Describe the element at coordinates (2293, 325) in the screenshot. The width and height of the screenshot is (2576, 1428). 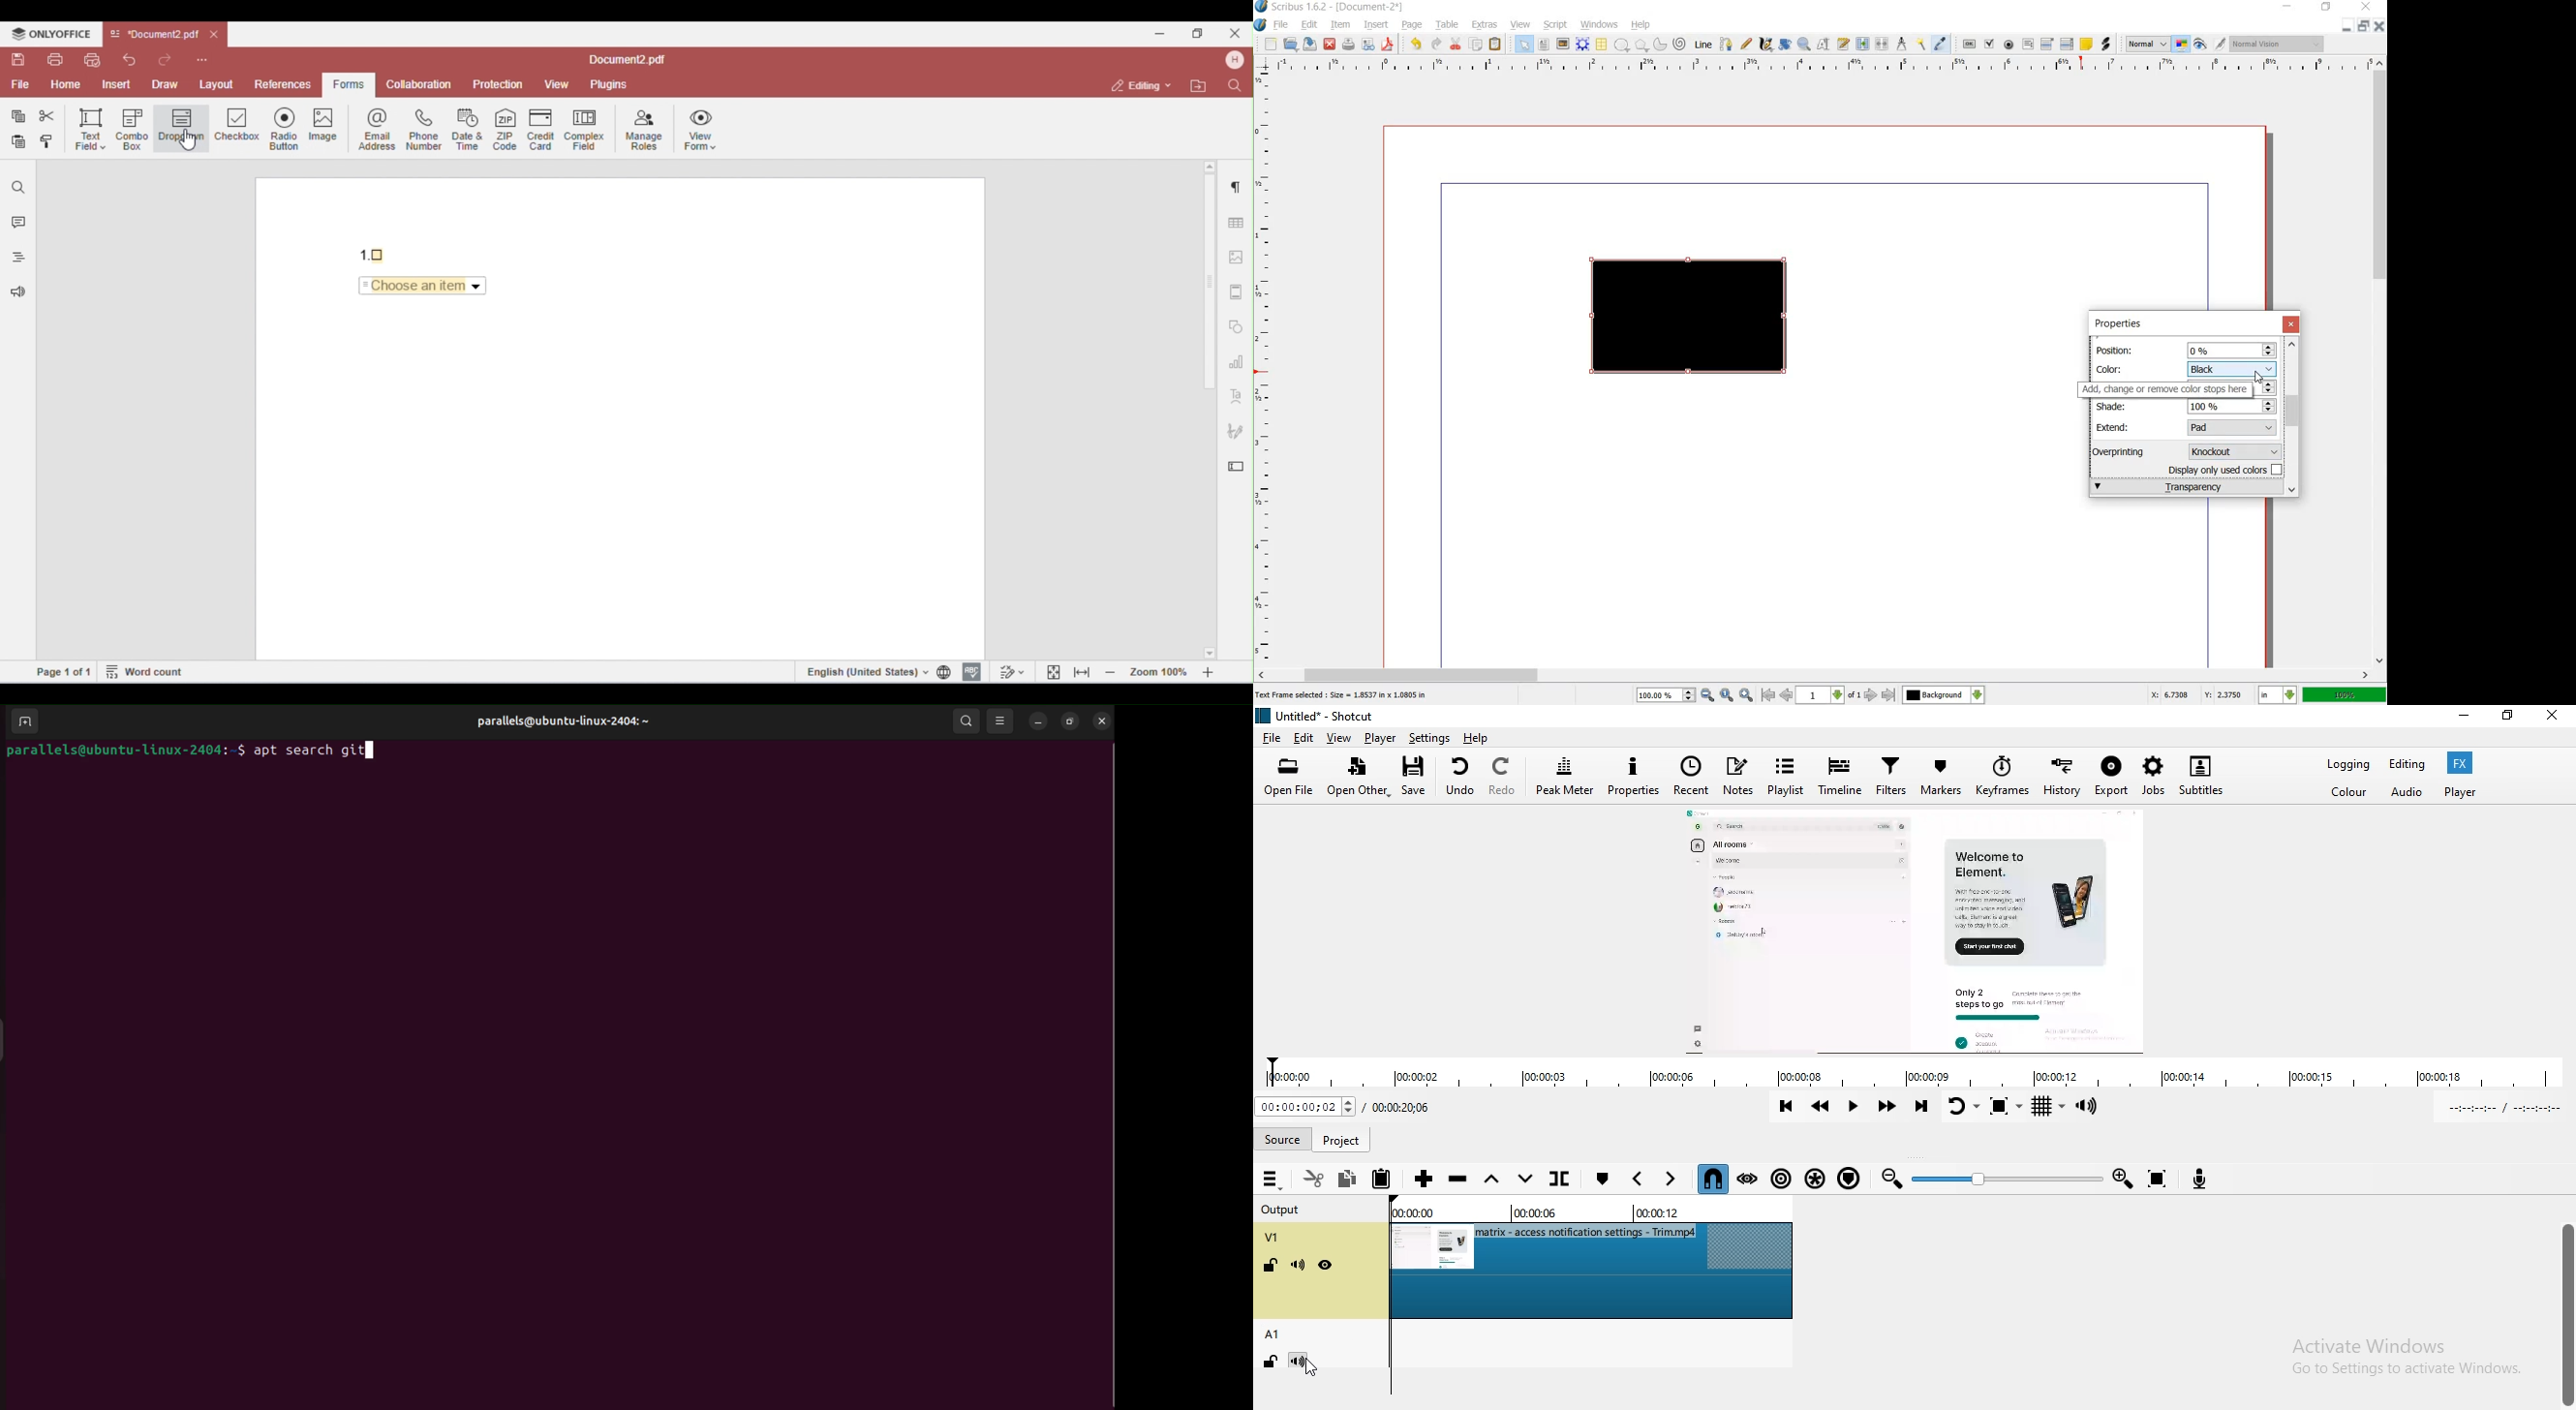
I see `close` at that location.